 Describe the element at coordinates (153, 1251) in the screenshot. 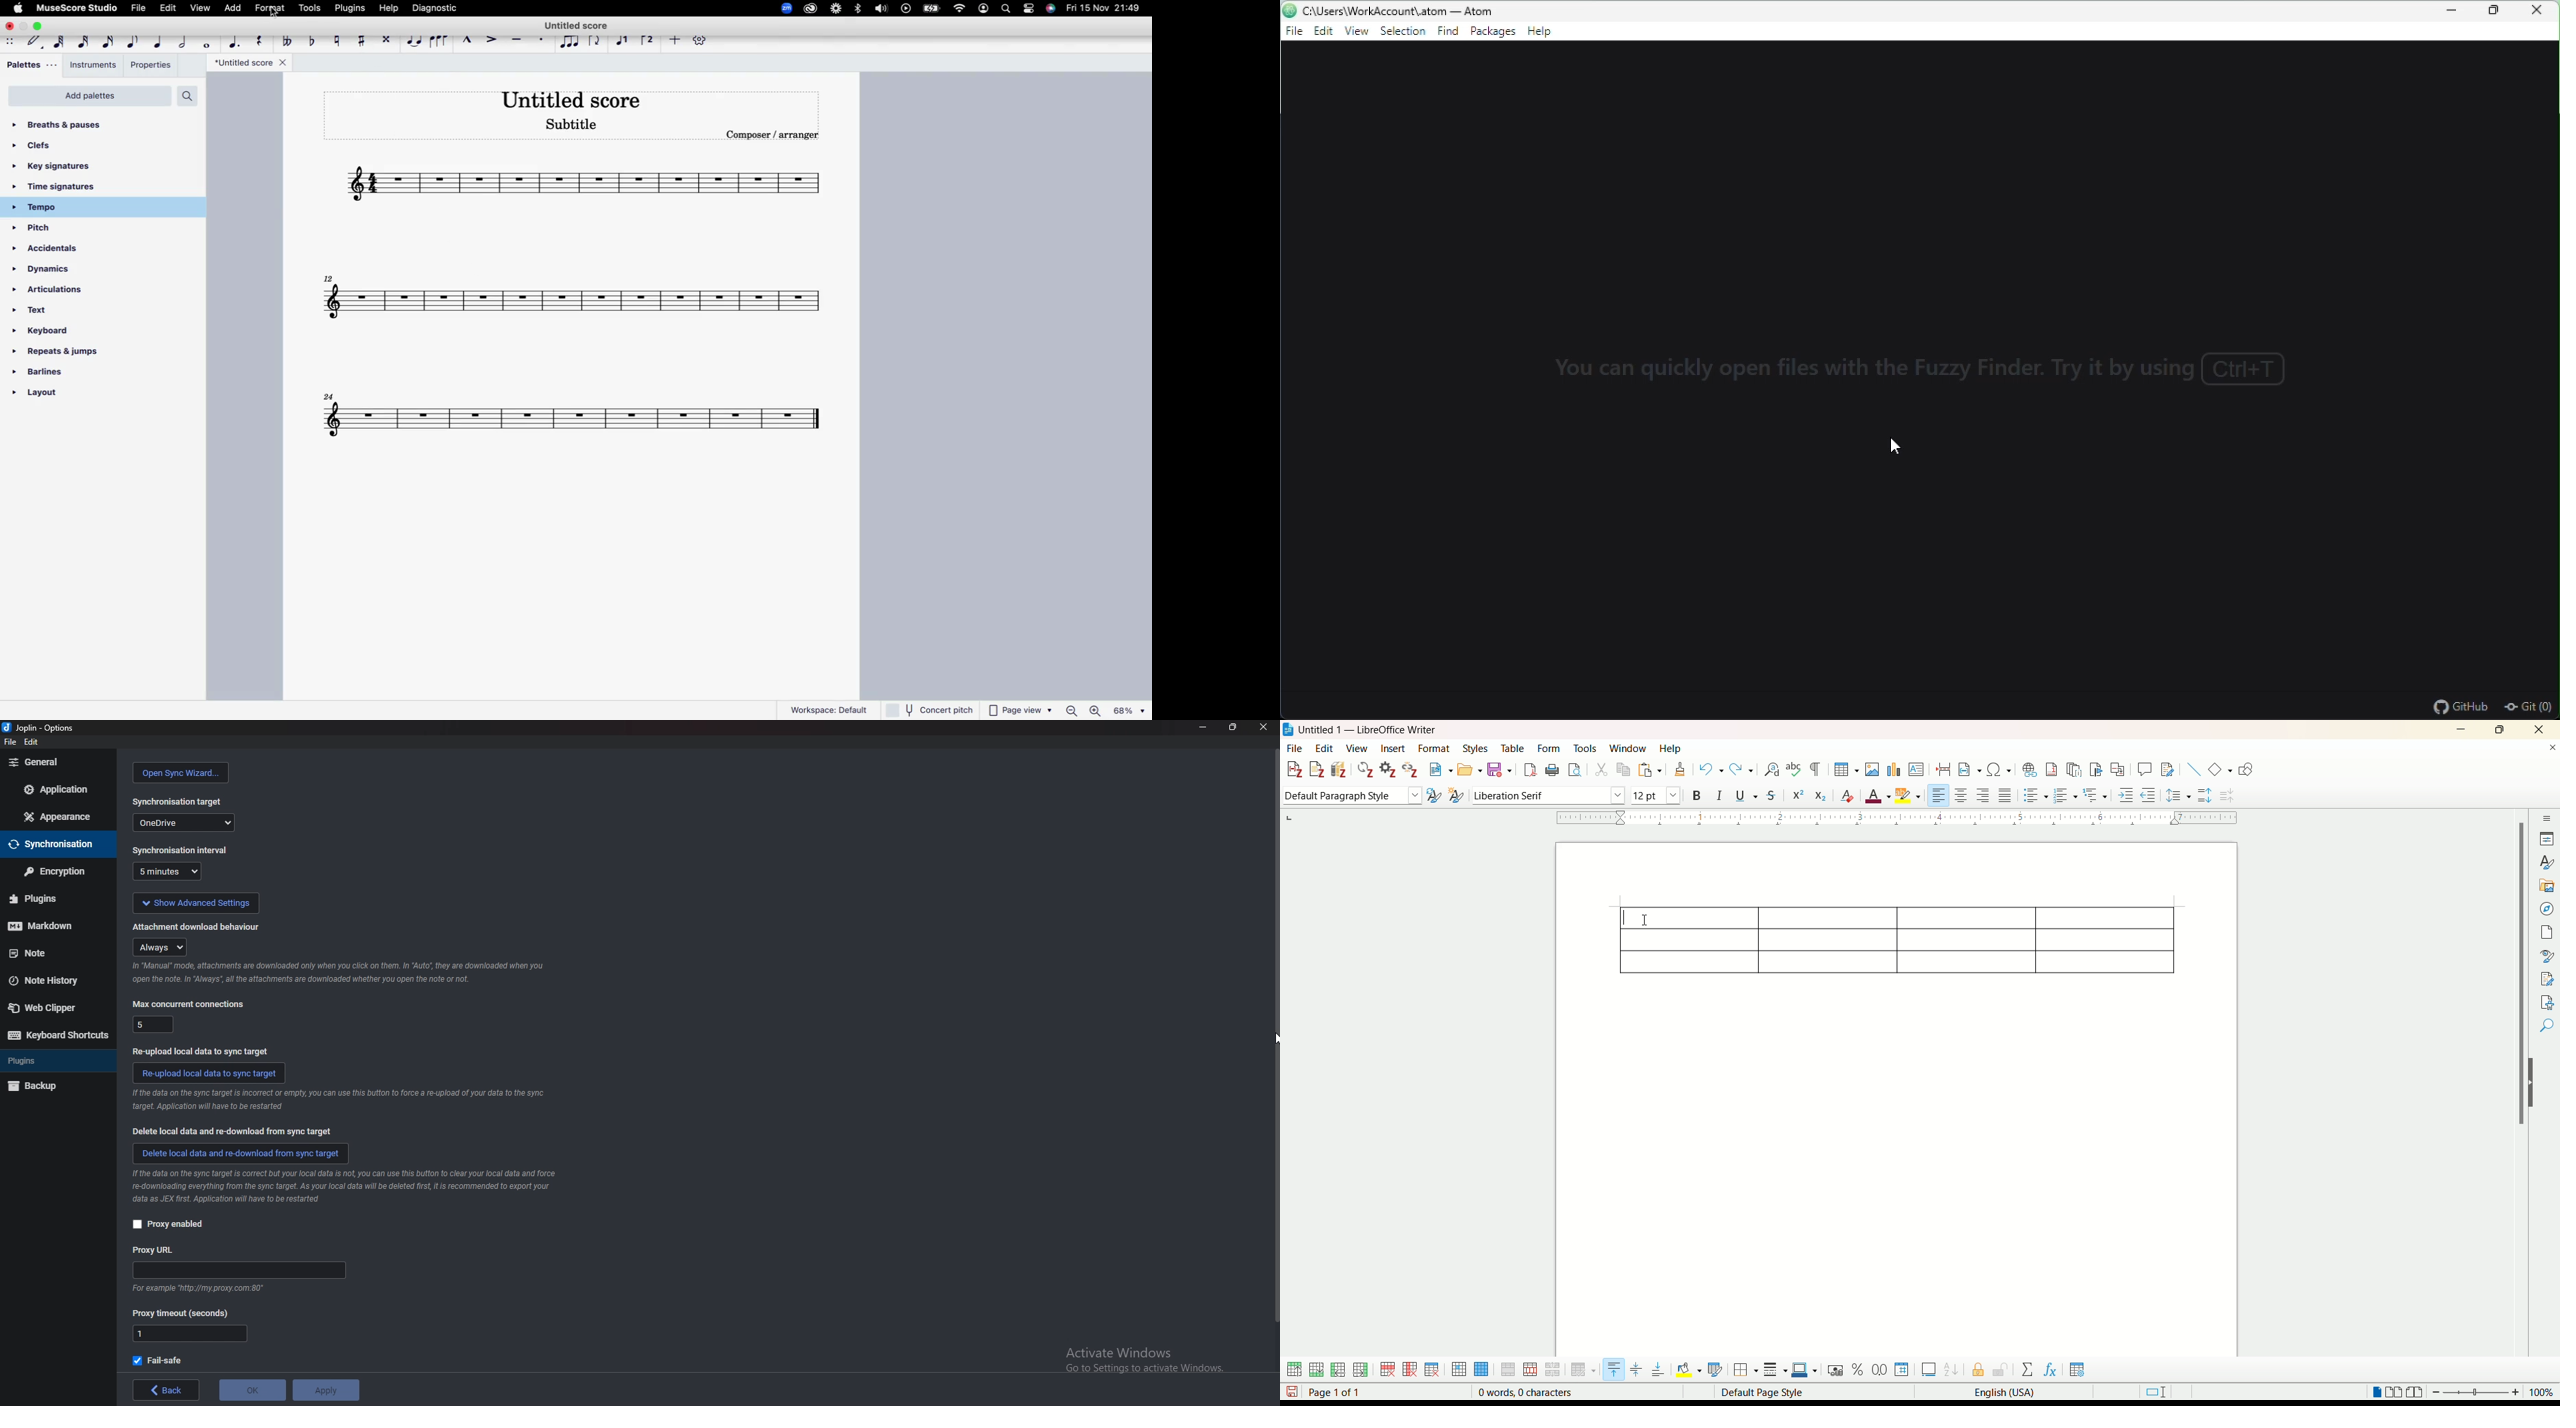

I see `proxy url` at that location.